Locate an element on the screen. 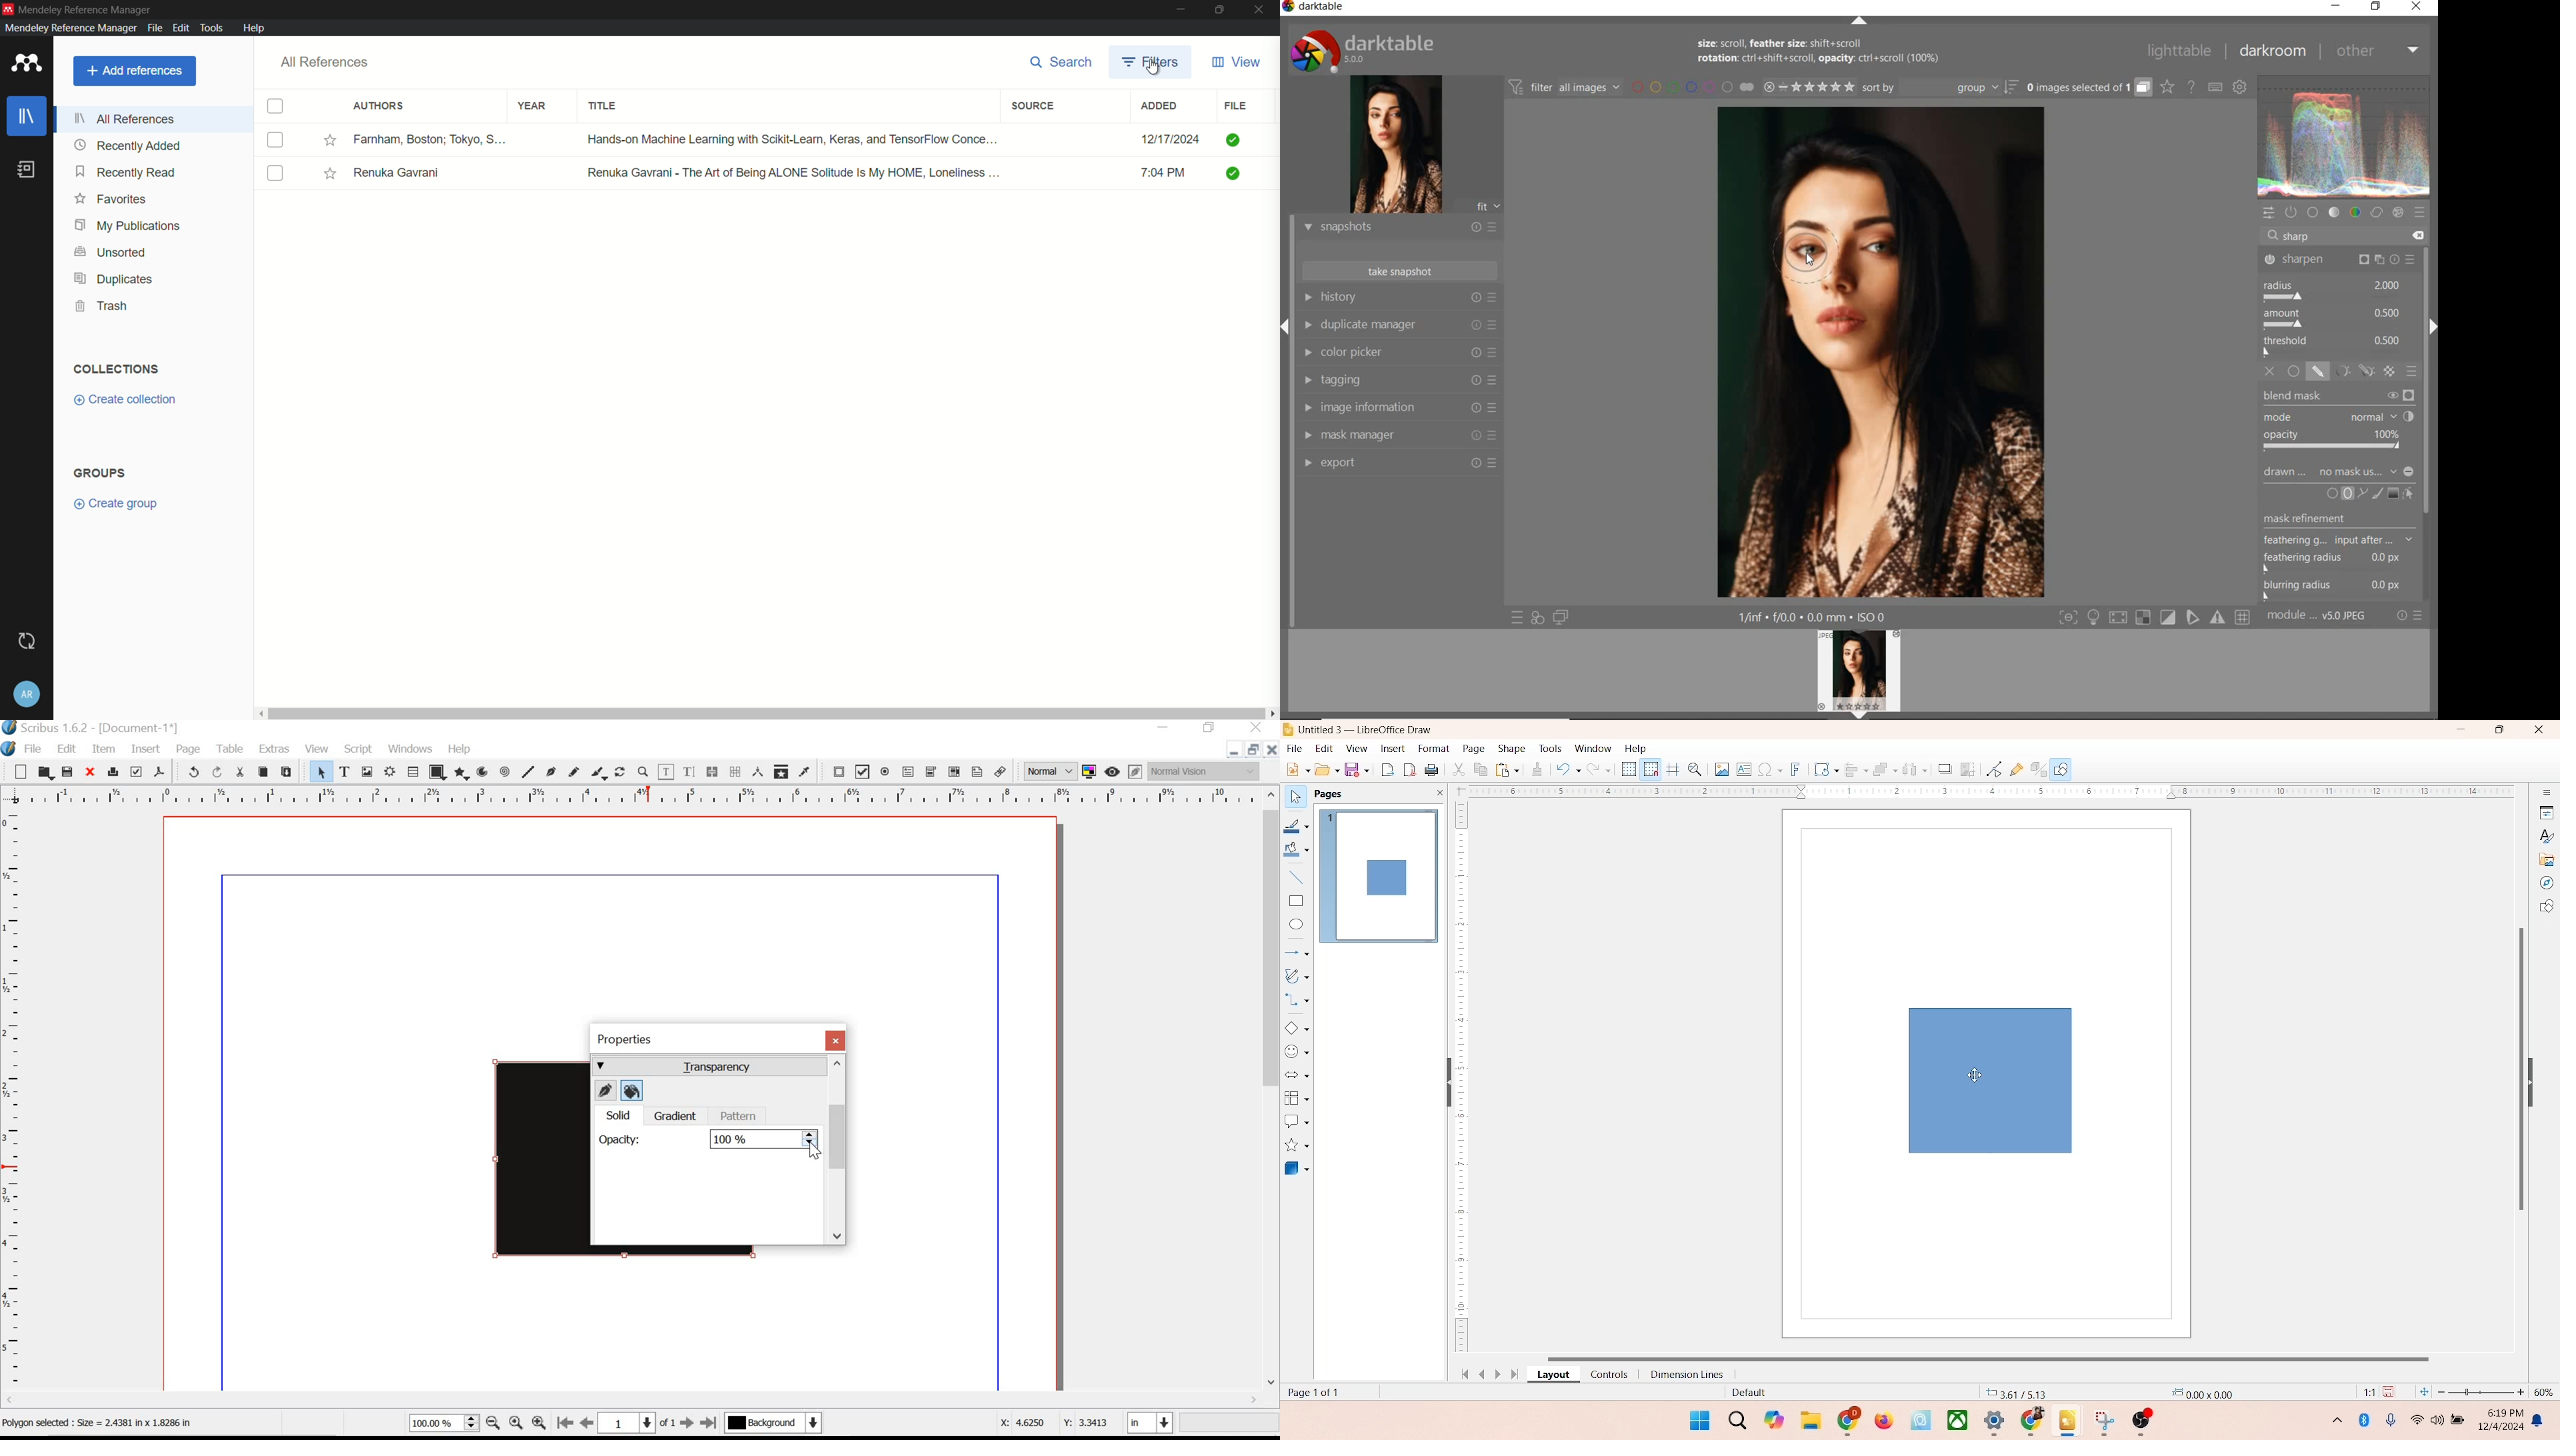  pages is located at coordinates (1327, 792).